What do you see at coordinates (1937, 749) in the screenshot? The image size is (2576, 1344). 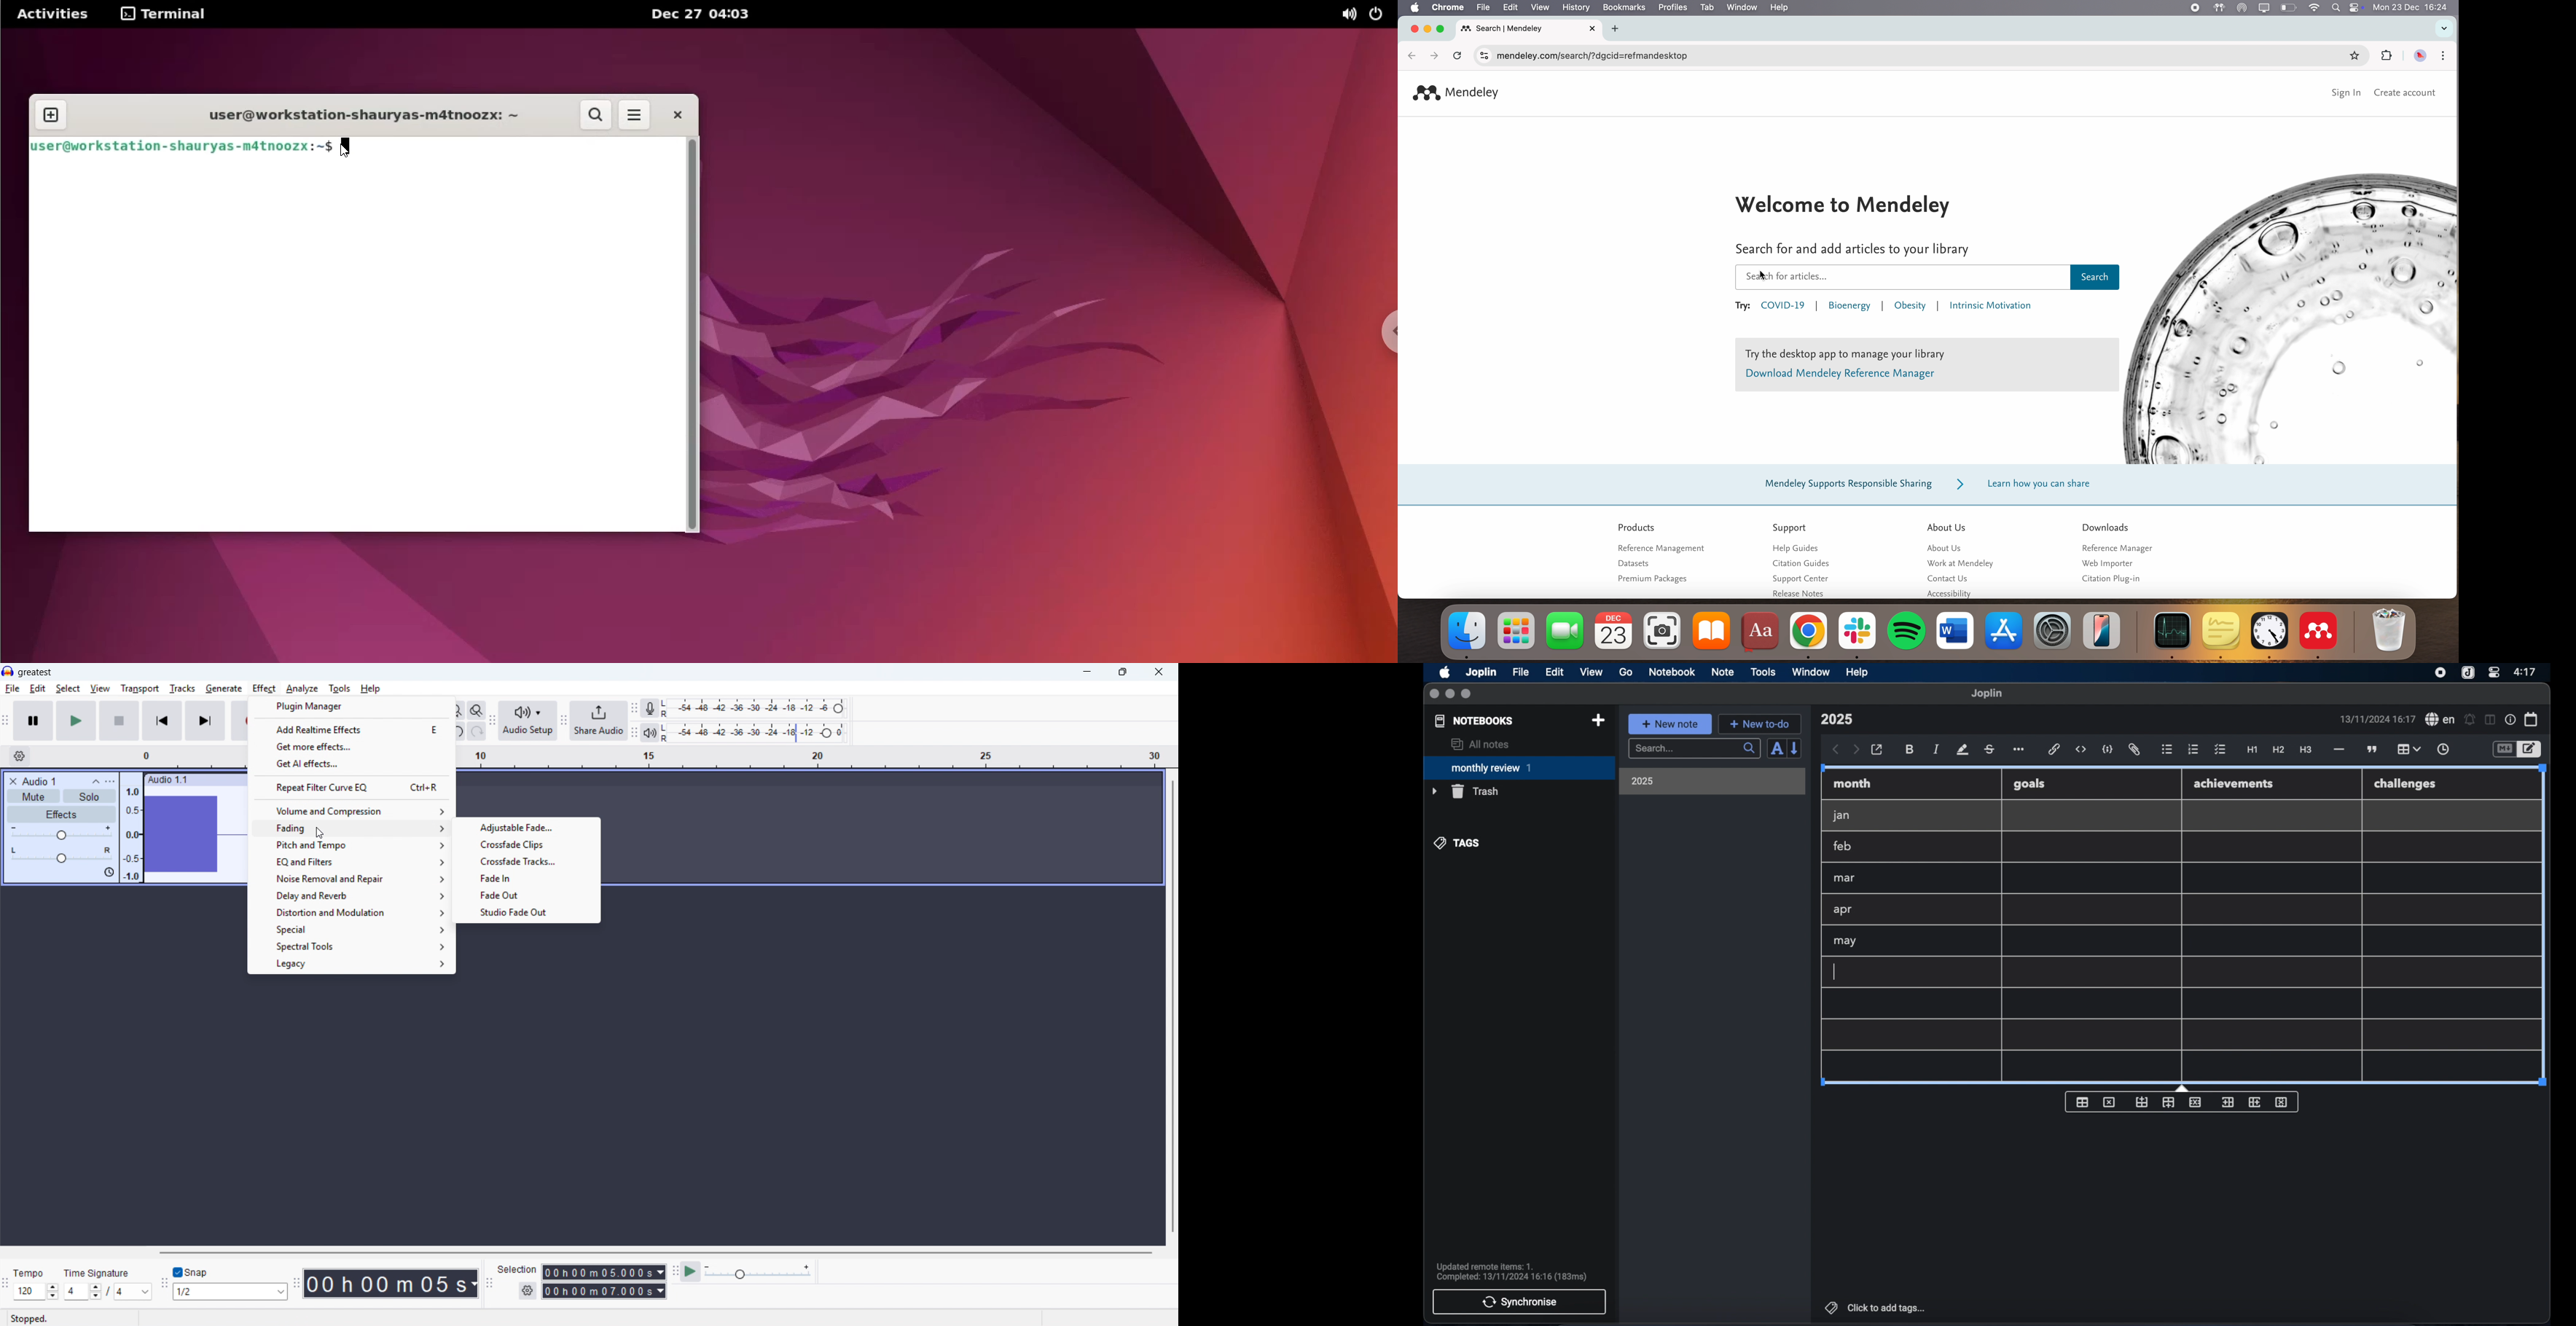 I see `italic` at bounding box center [1937, 749].